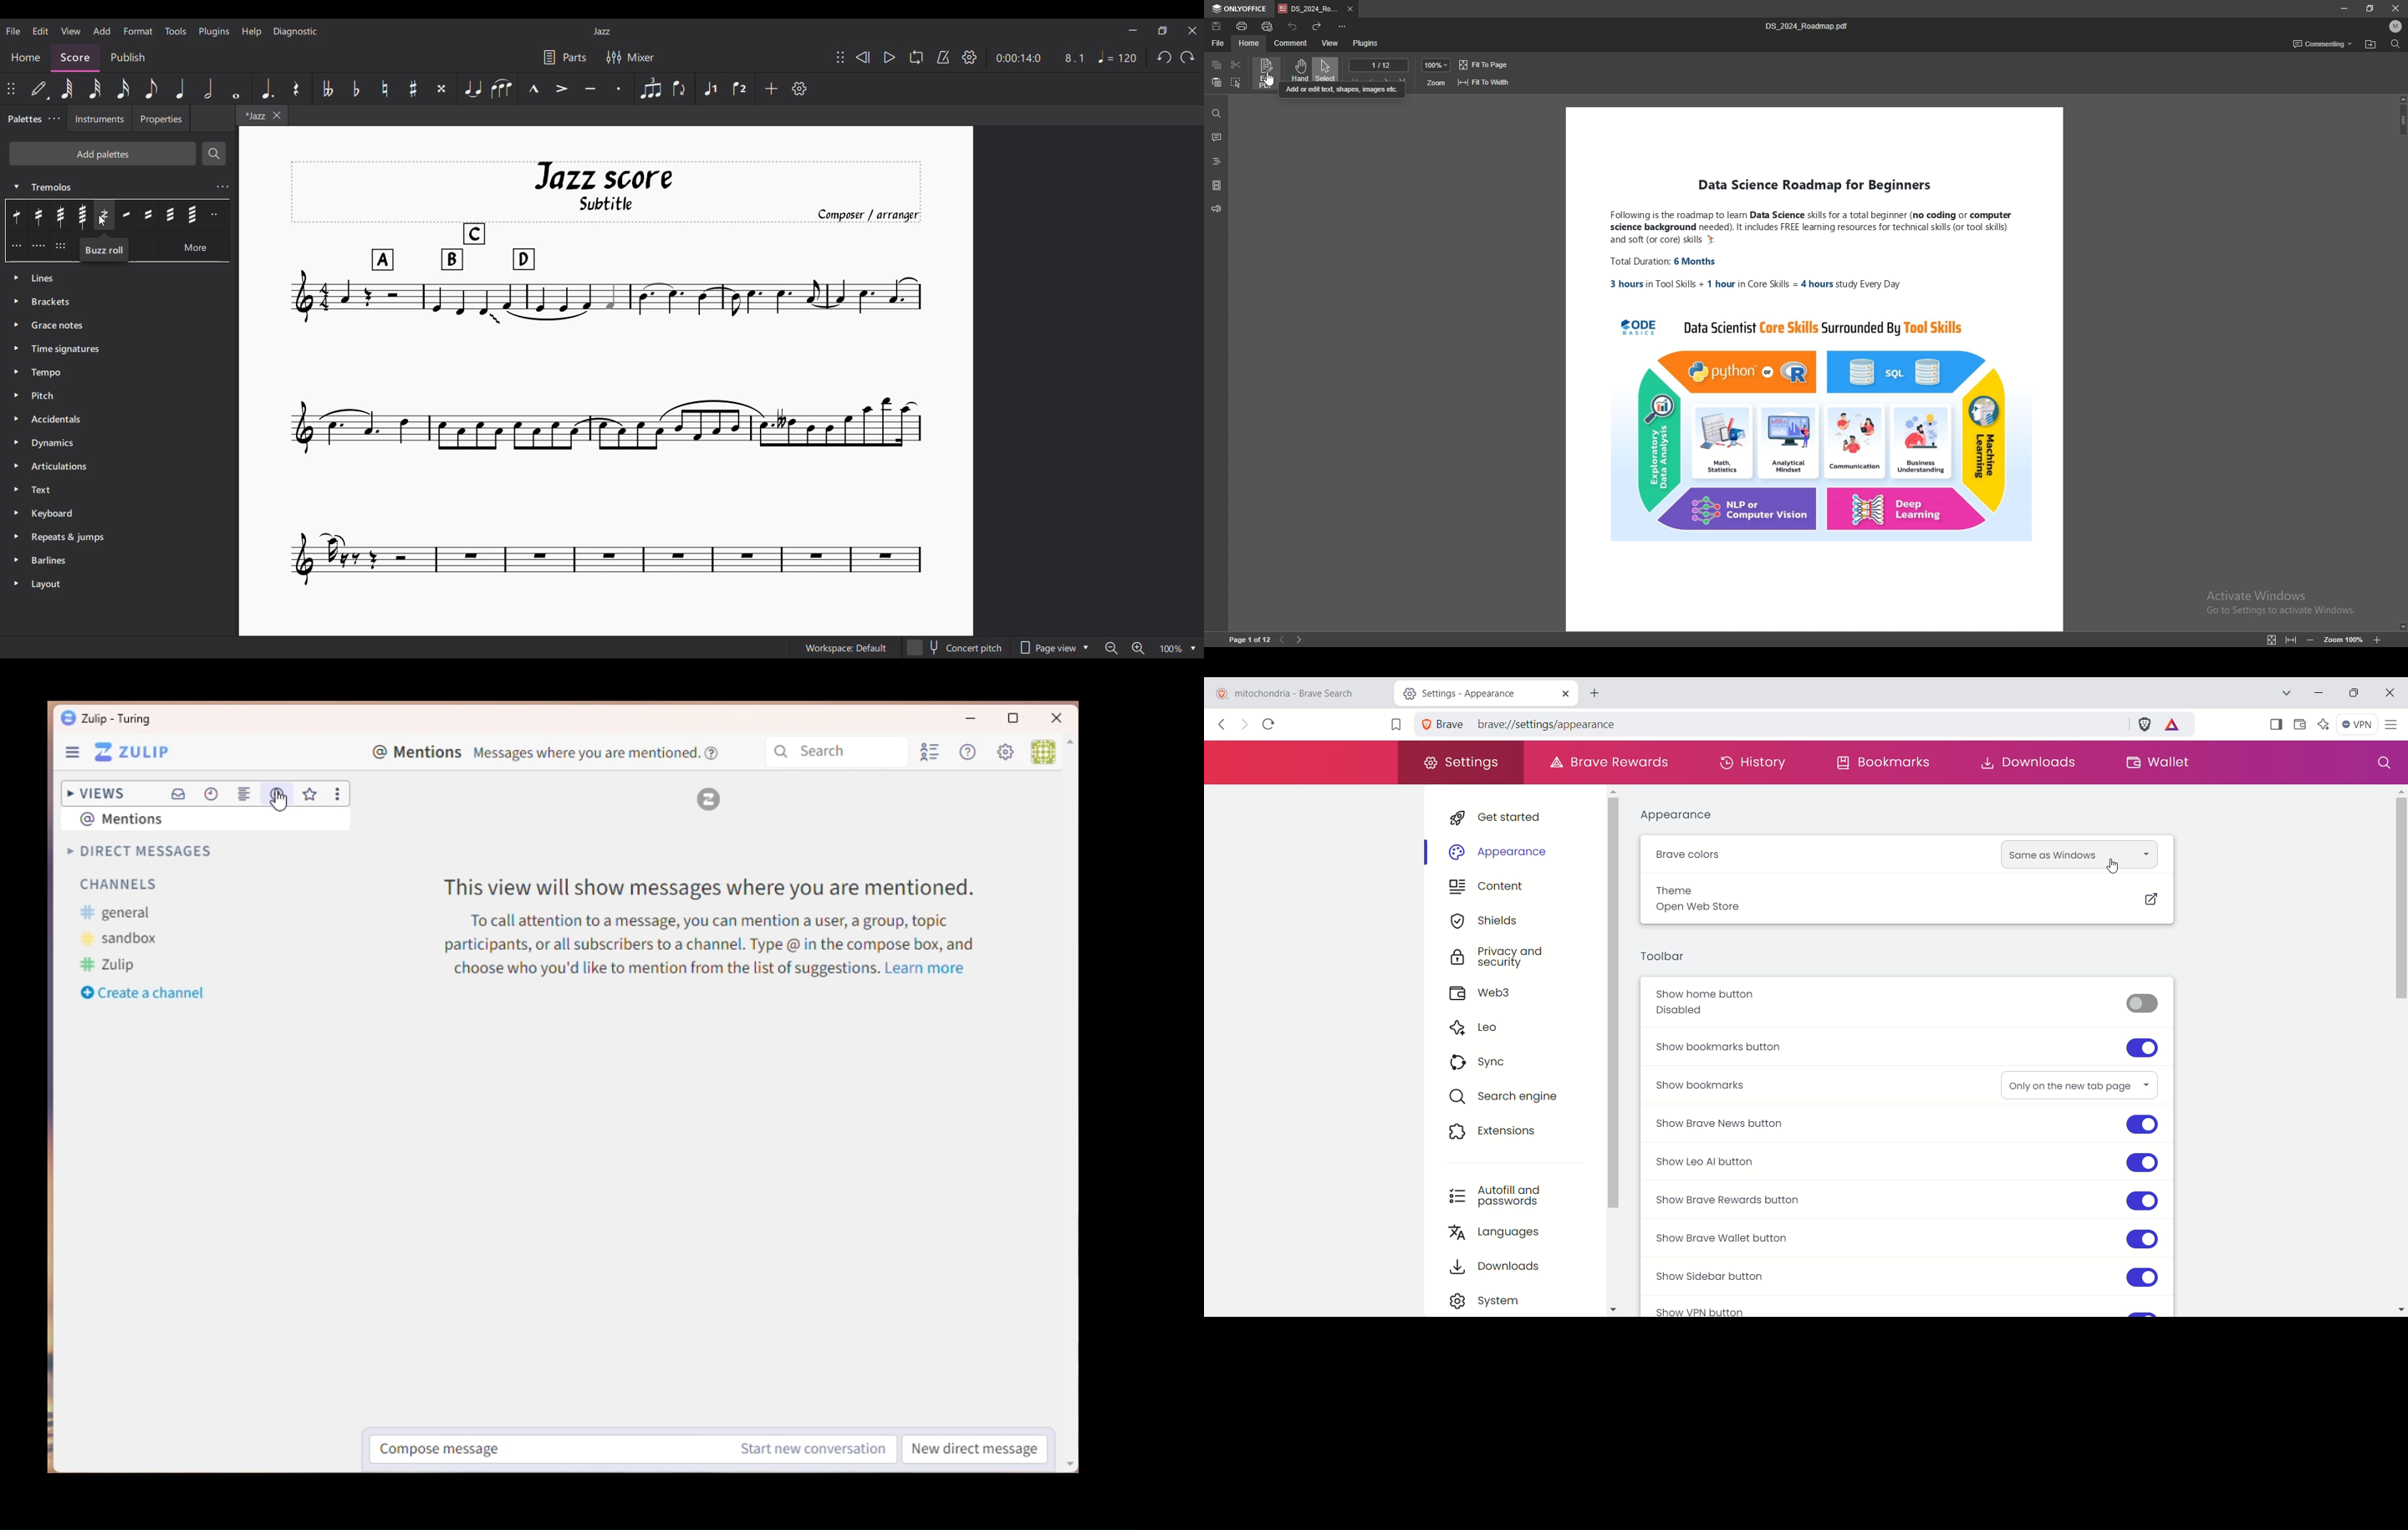  Describe the element at coordinates (122, 753) in the screenshot. I see `Menu` at that location.